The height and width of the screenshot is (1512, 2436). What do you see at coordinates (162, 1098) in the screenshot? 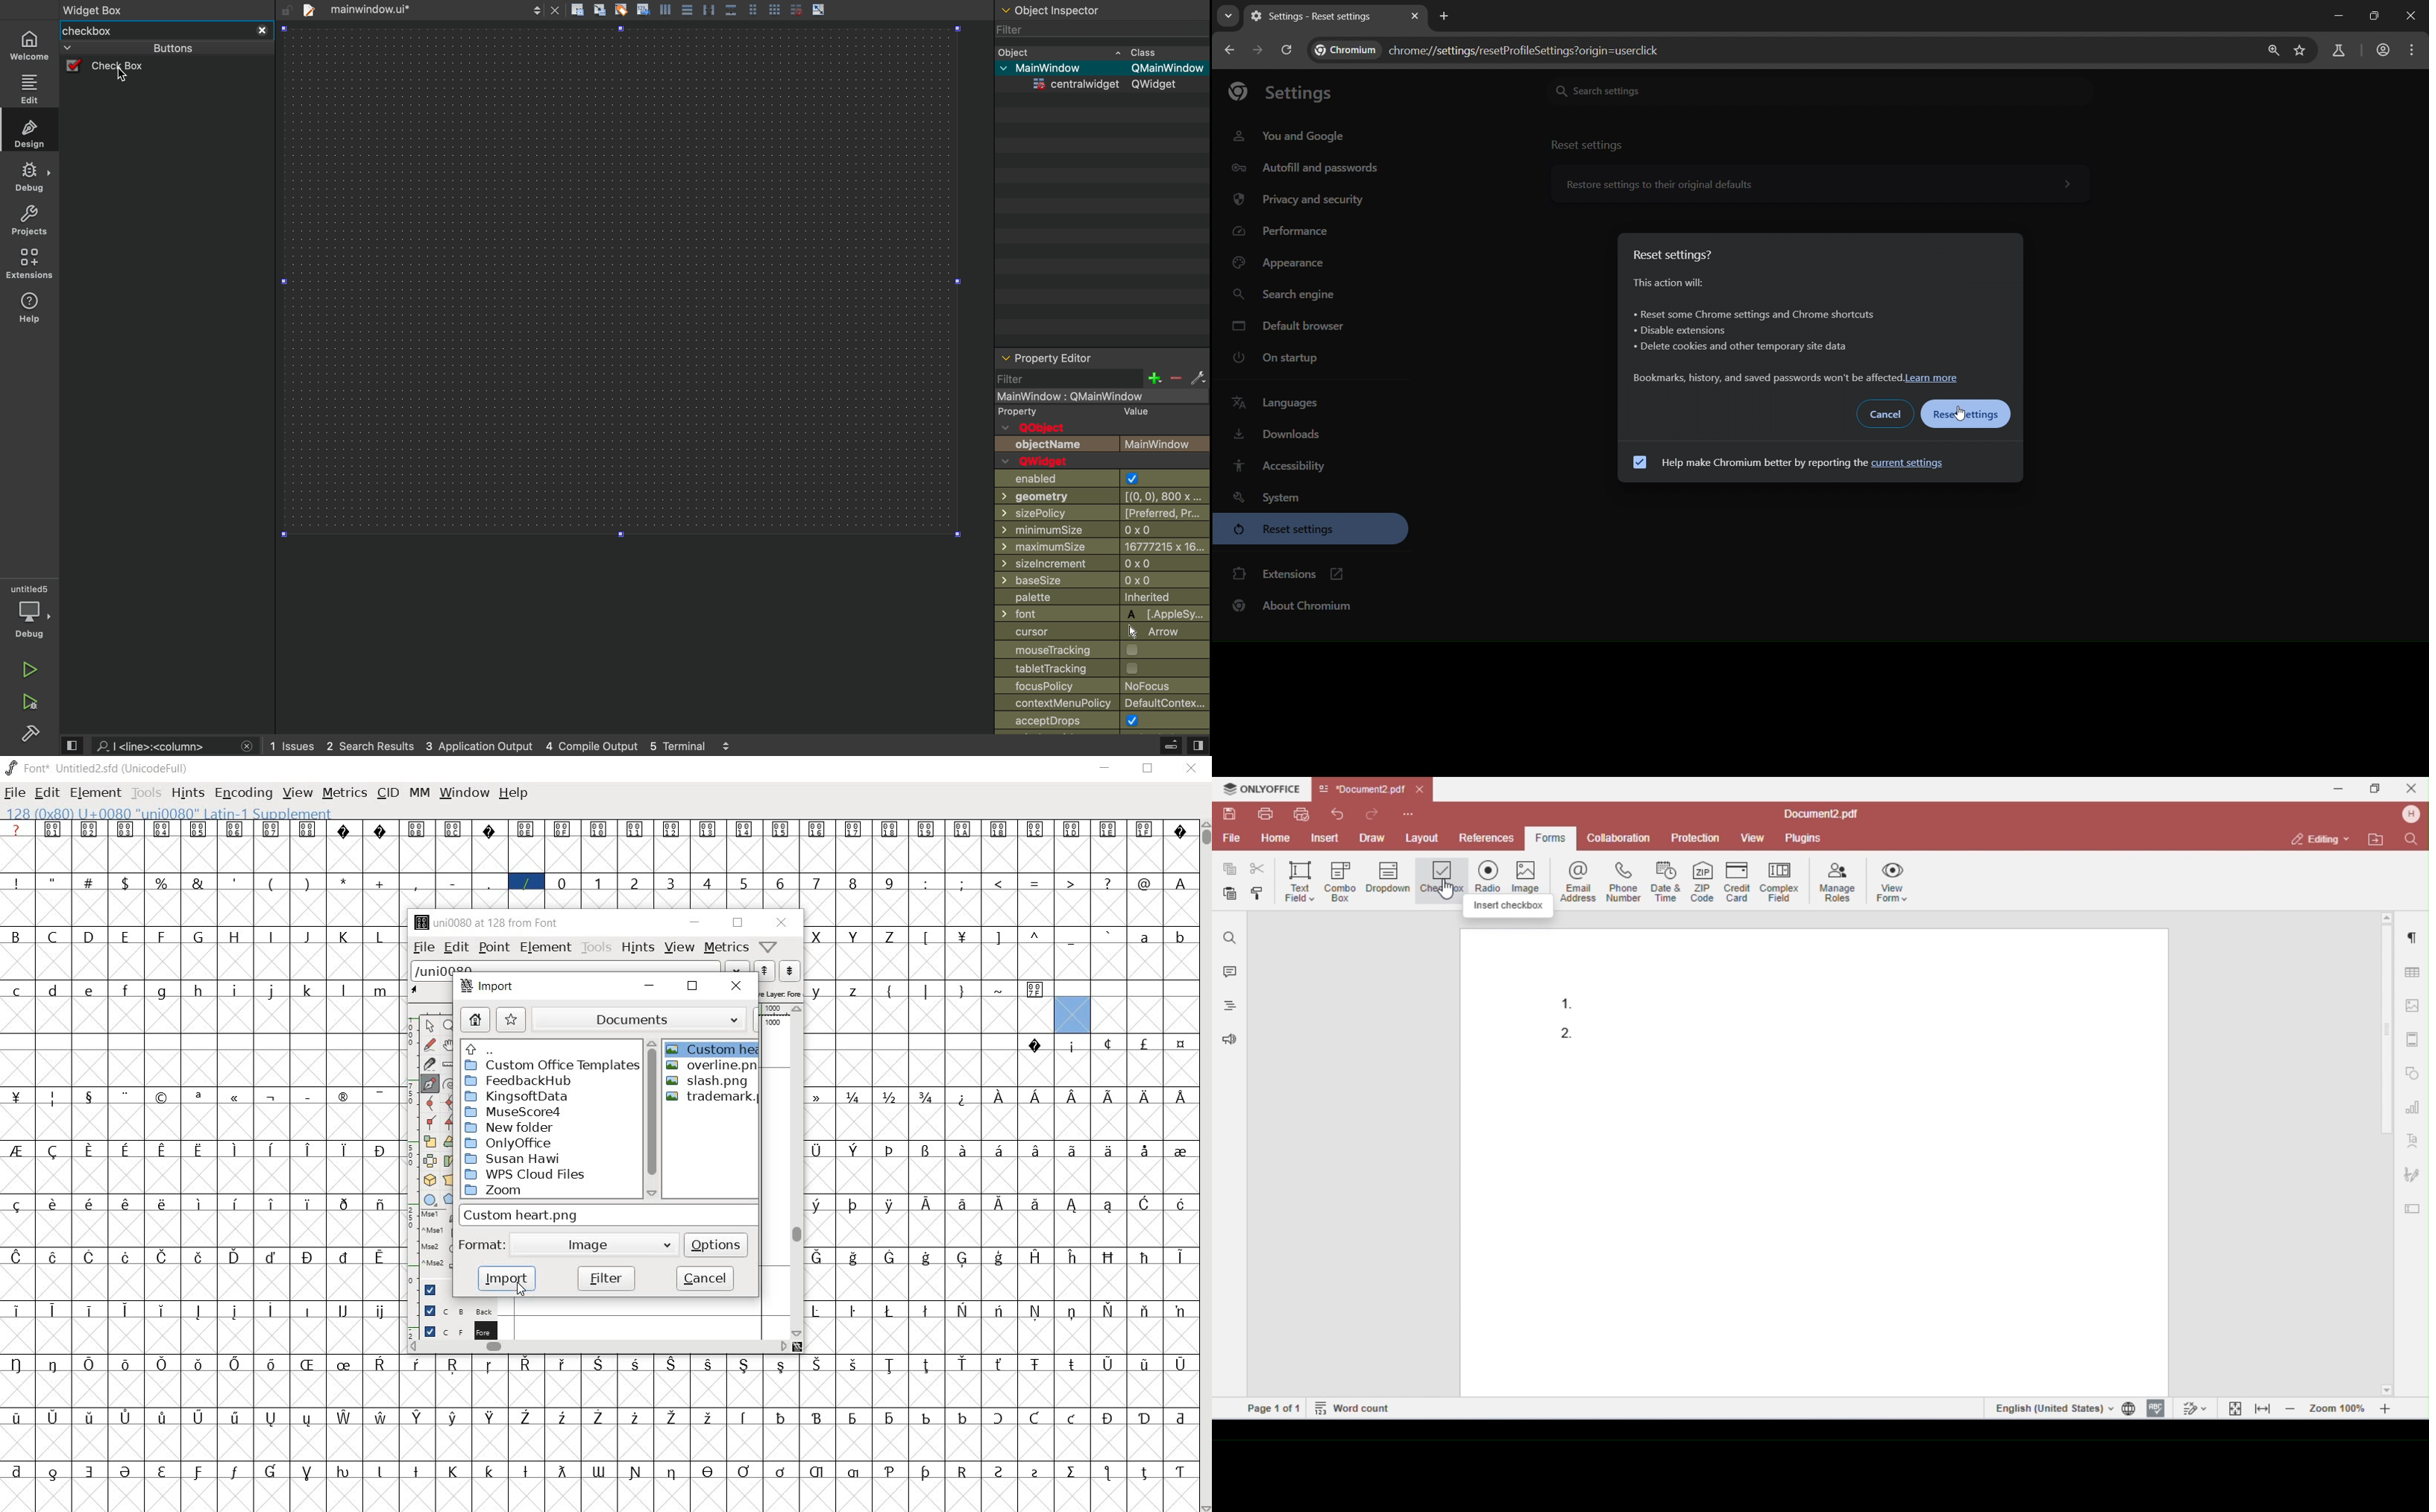
I see `glyph` at bounding box center [162, 1098].